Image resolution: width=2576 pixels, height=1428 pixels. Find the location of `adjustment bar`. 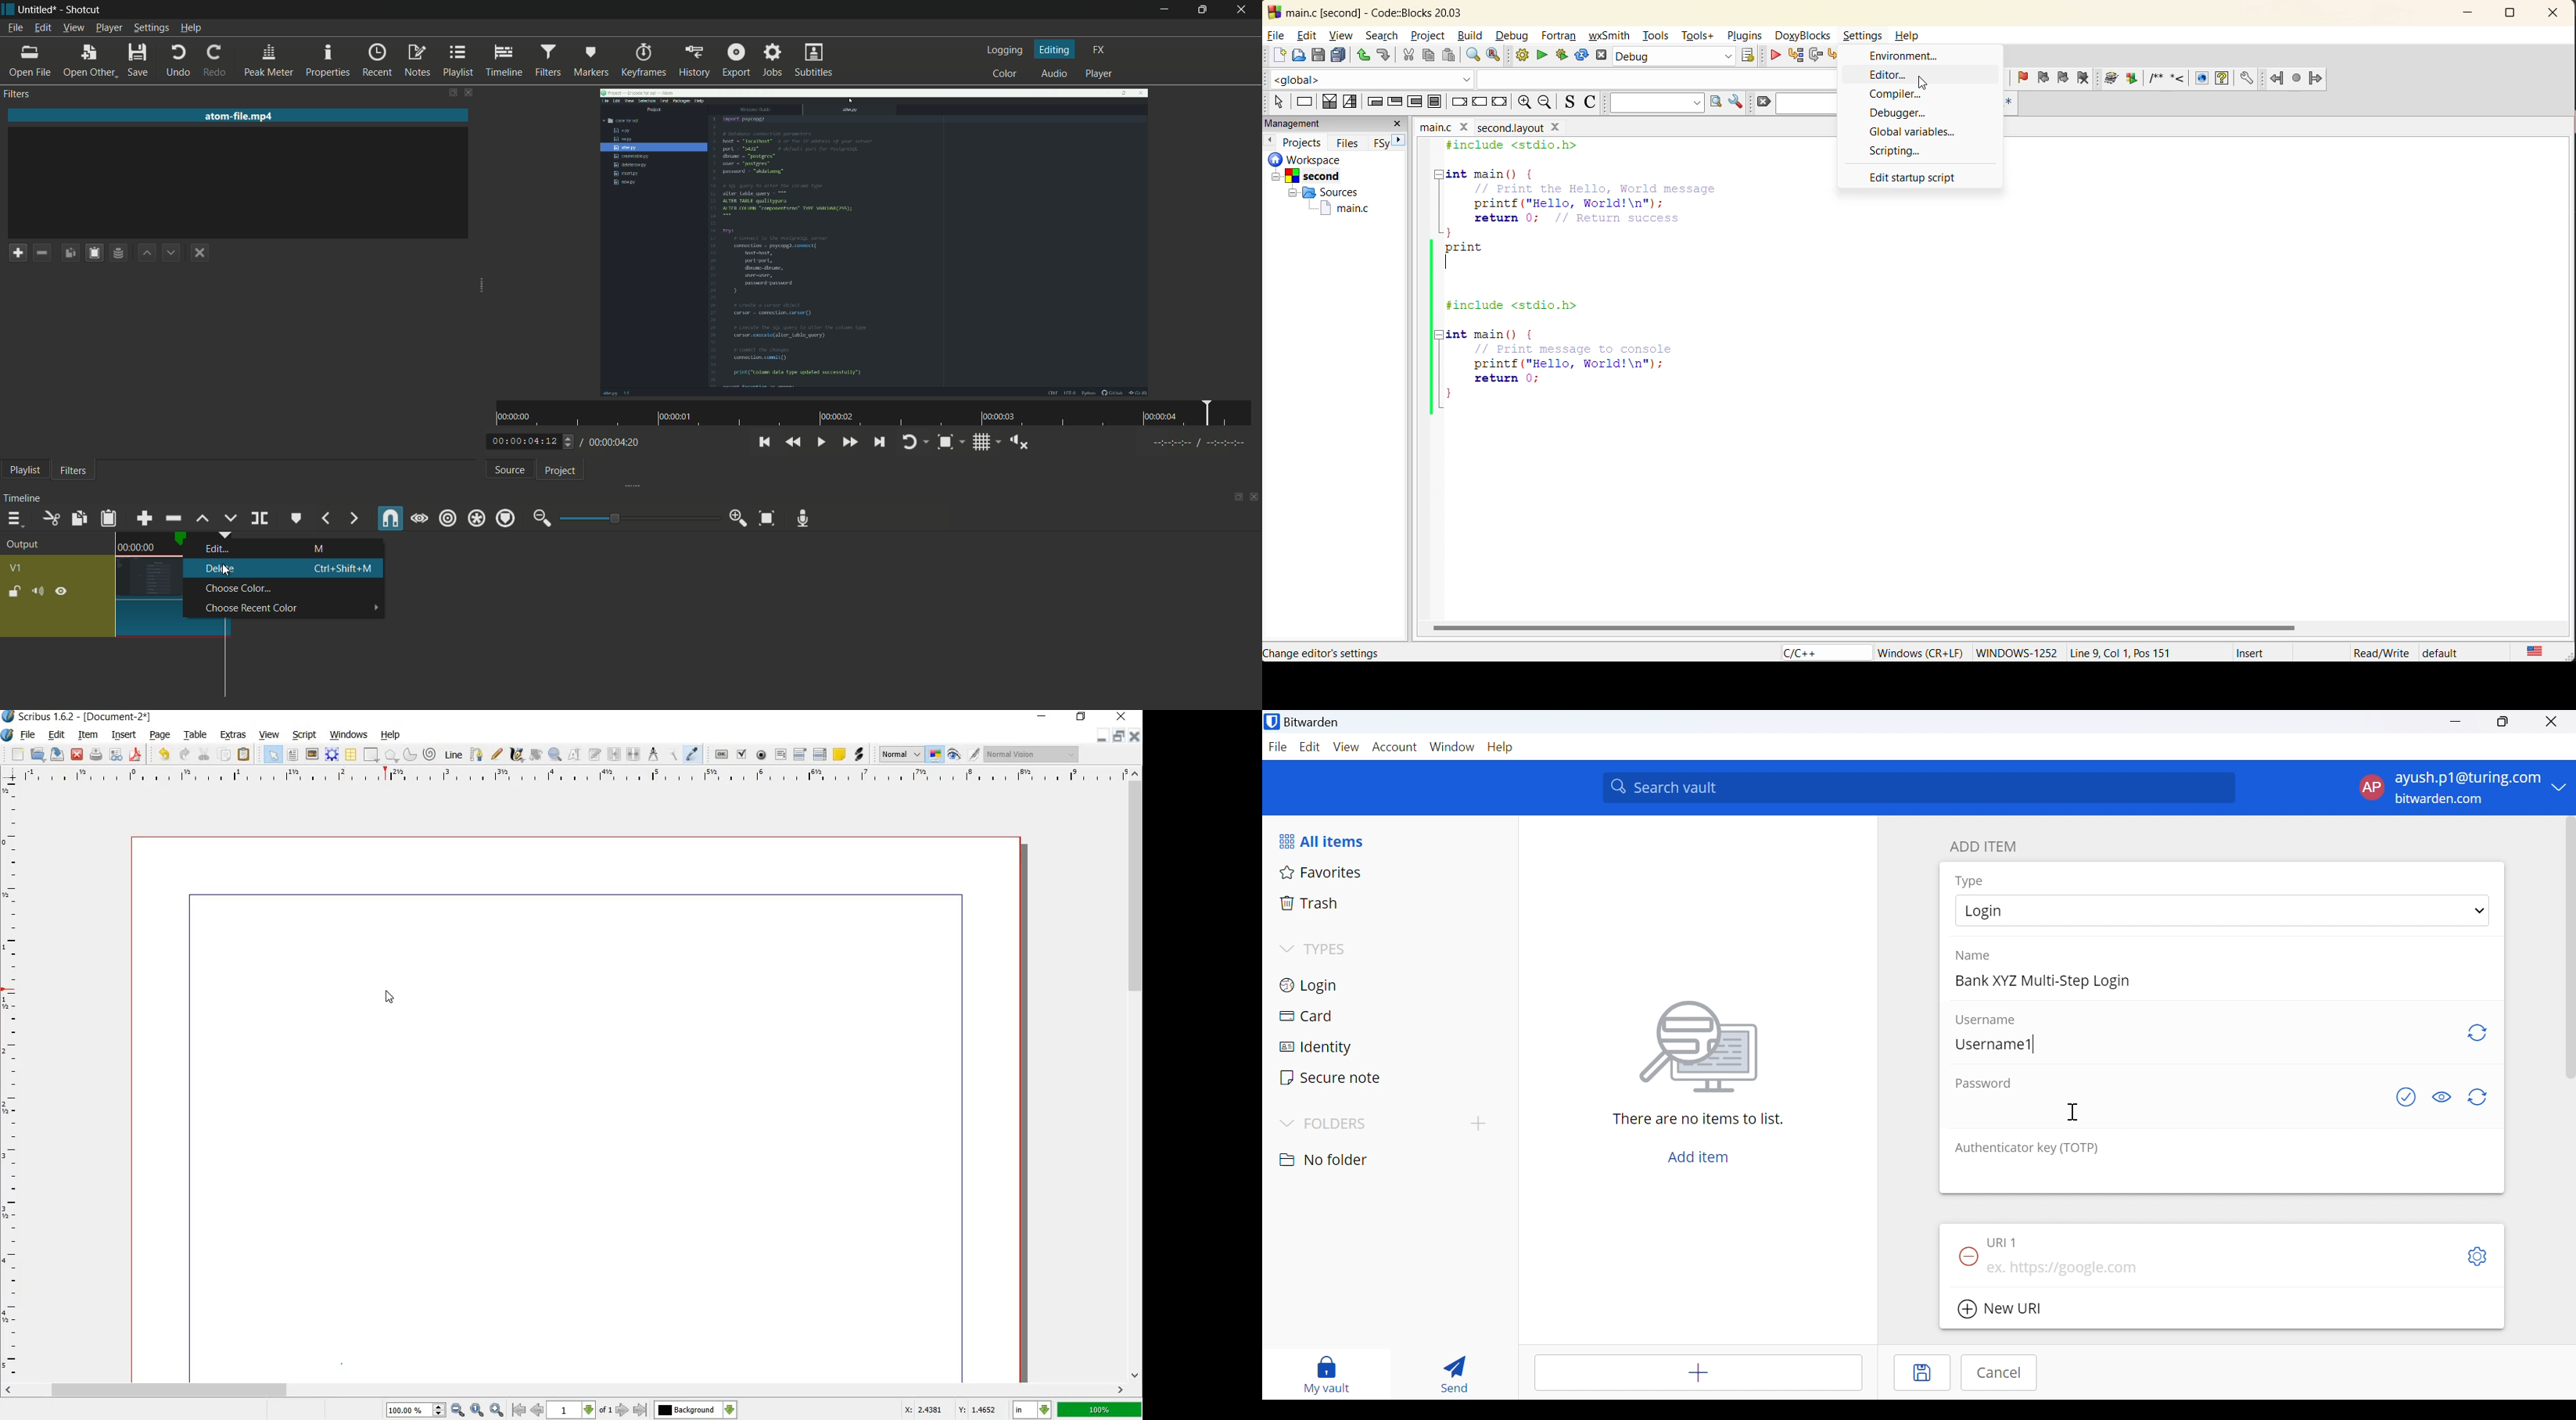

adjustment bar is located at coordinates (636, 519).